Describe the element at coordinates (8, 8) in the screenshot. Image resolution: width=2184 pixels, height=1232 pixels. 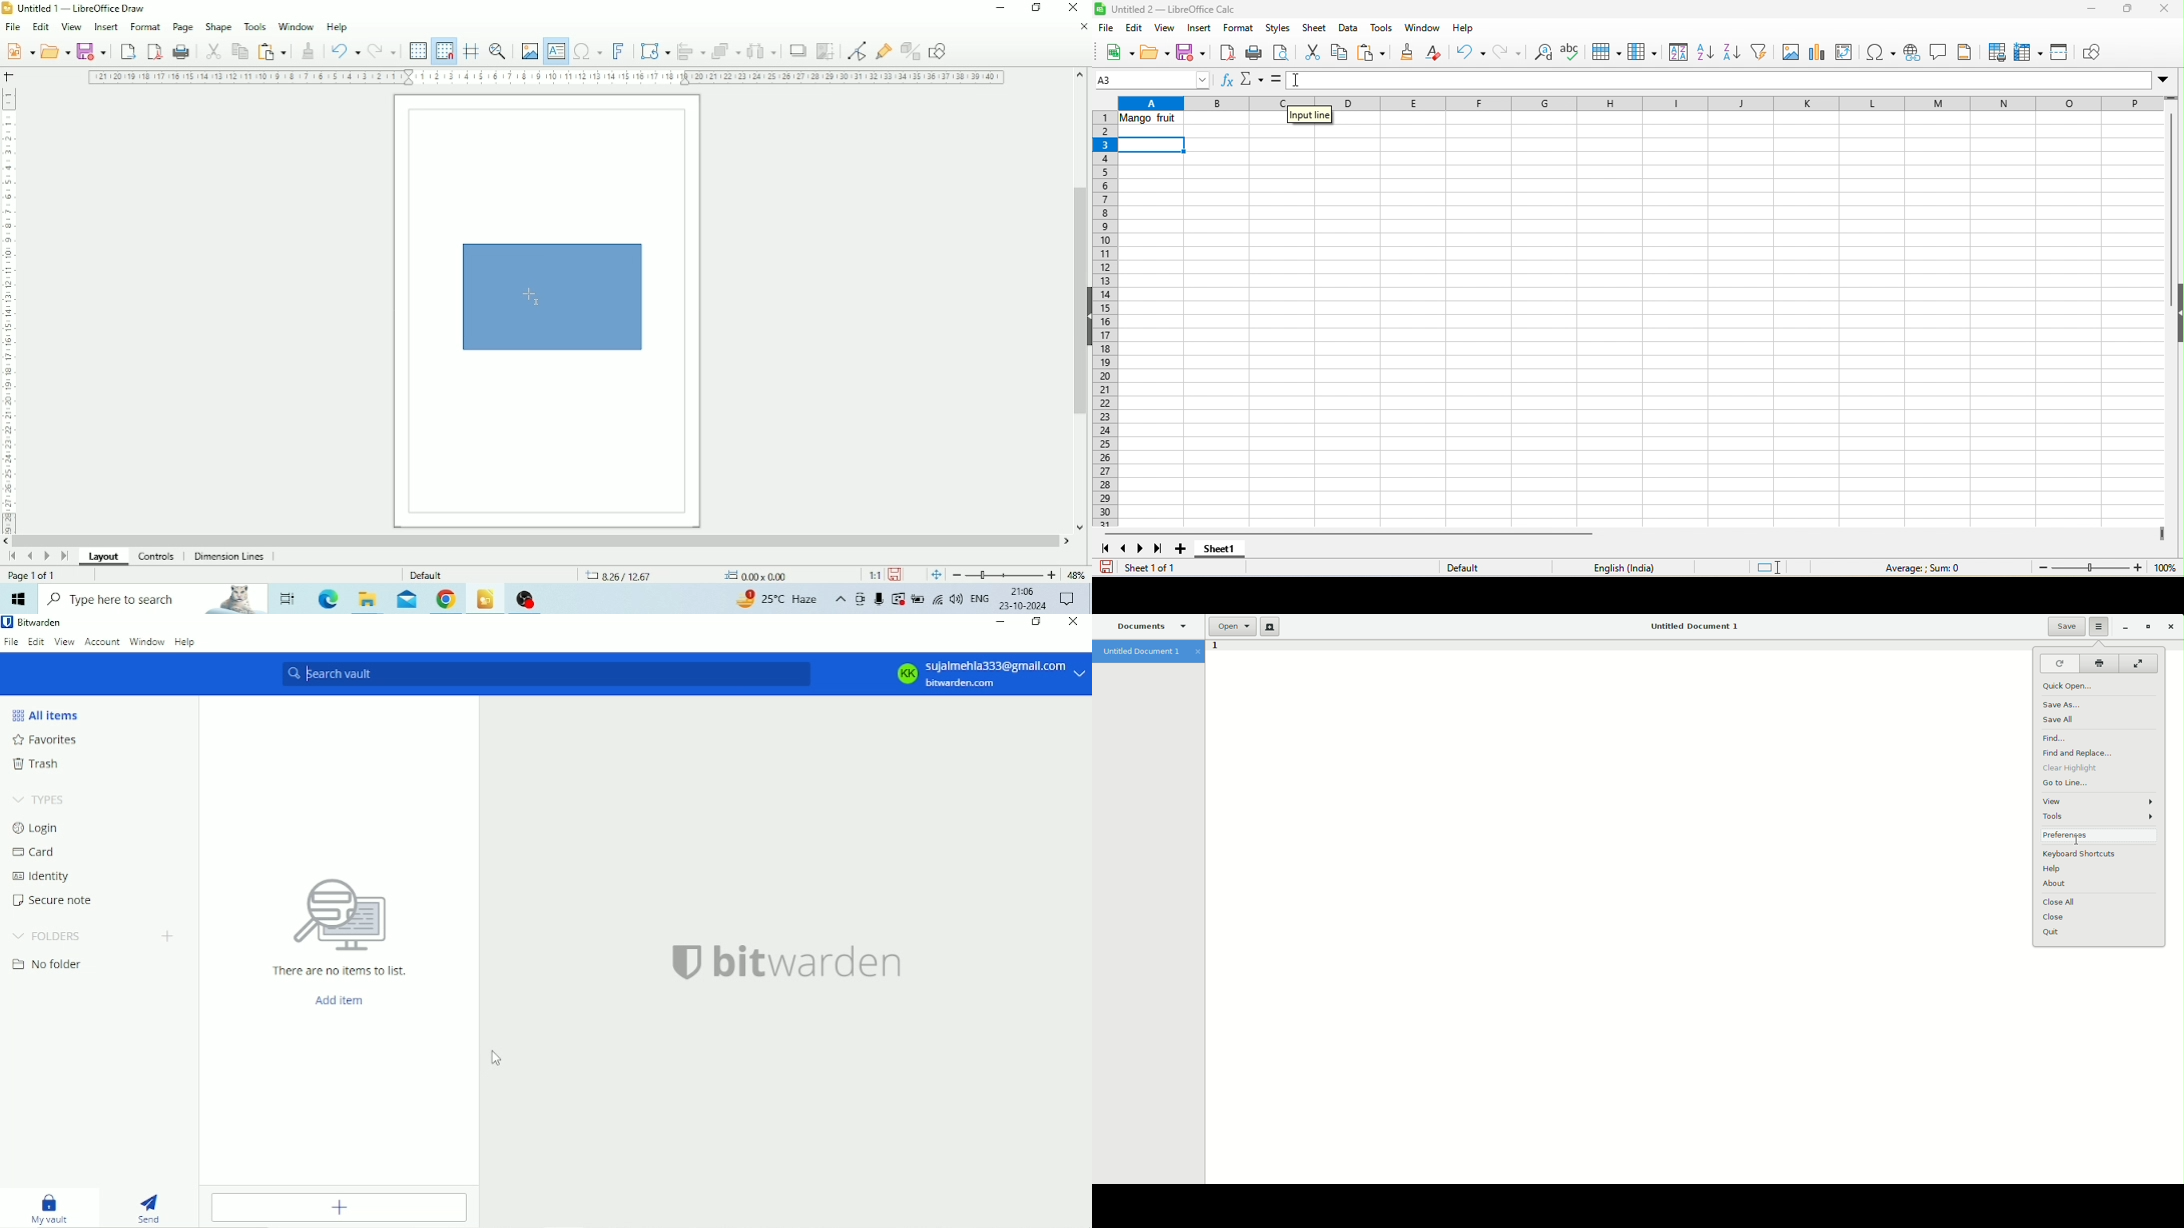
I see `Logo` at that location.